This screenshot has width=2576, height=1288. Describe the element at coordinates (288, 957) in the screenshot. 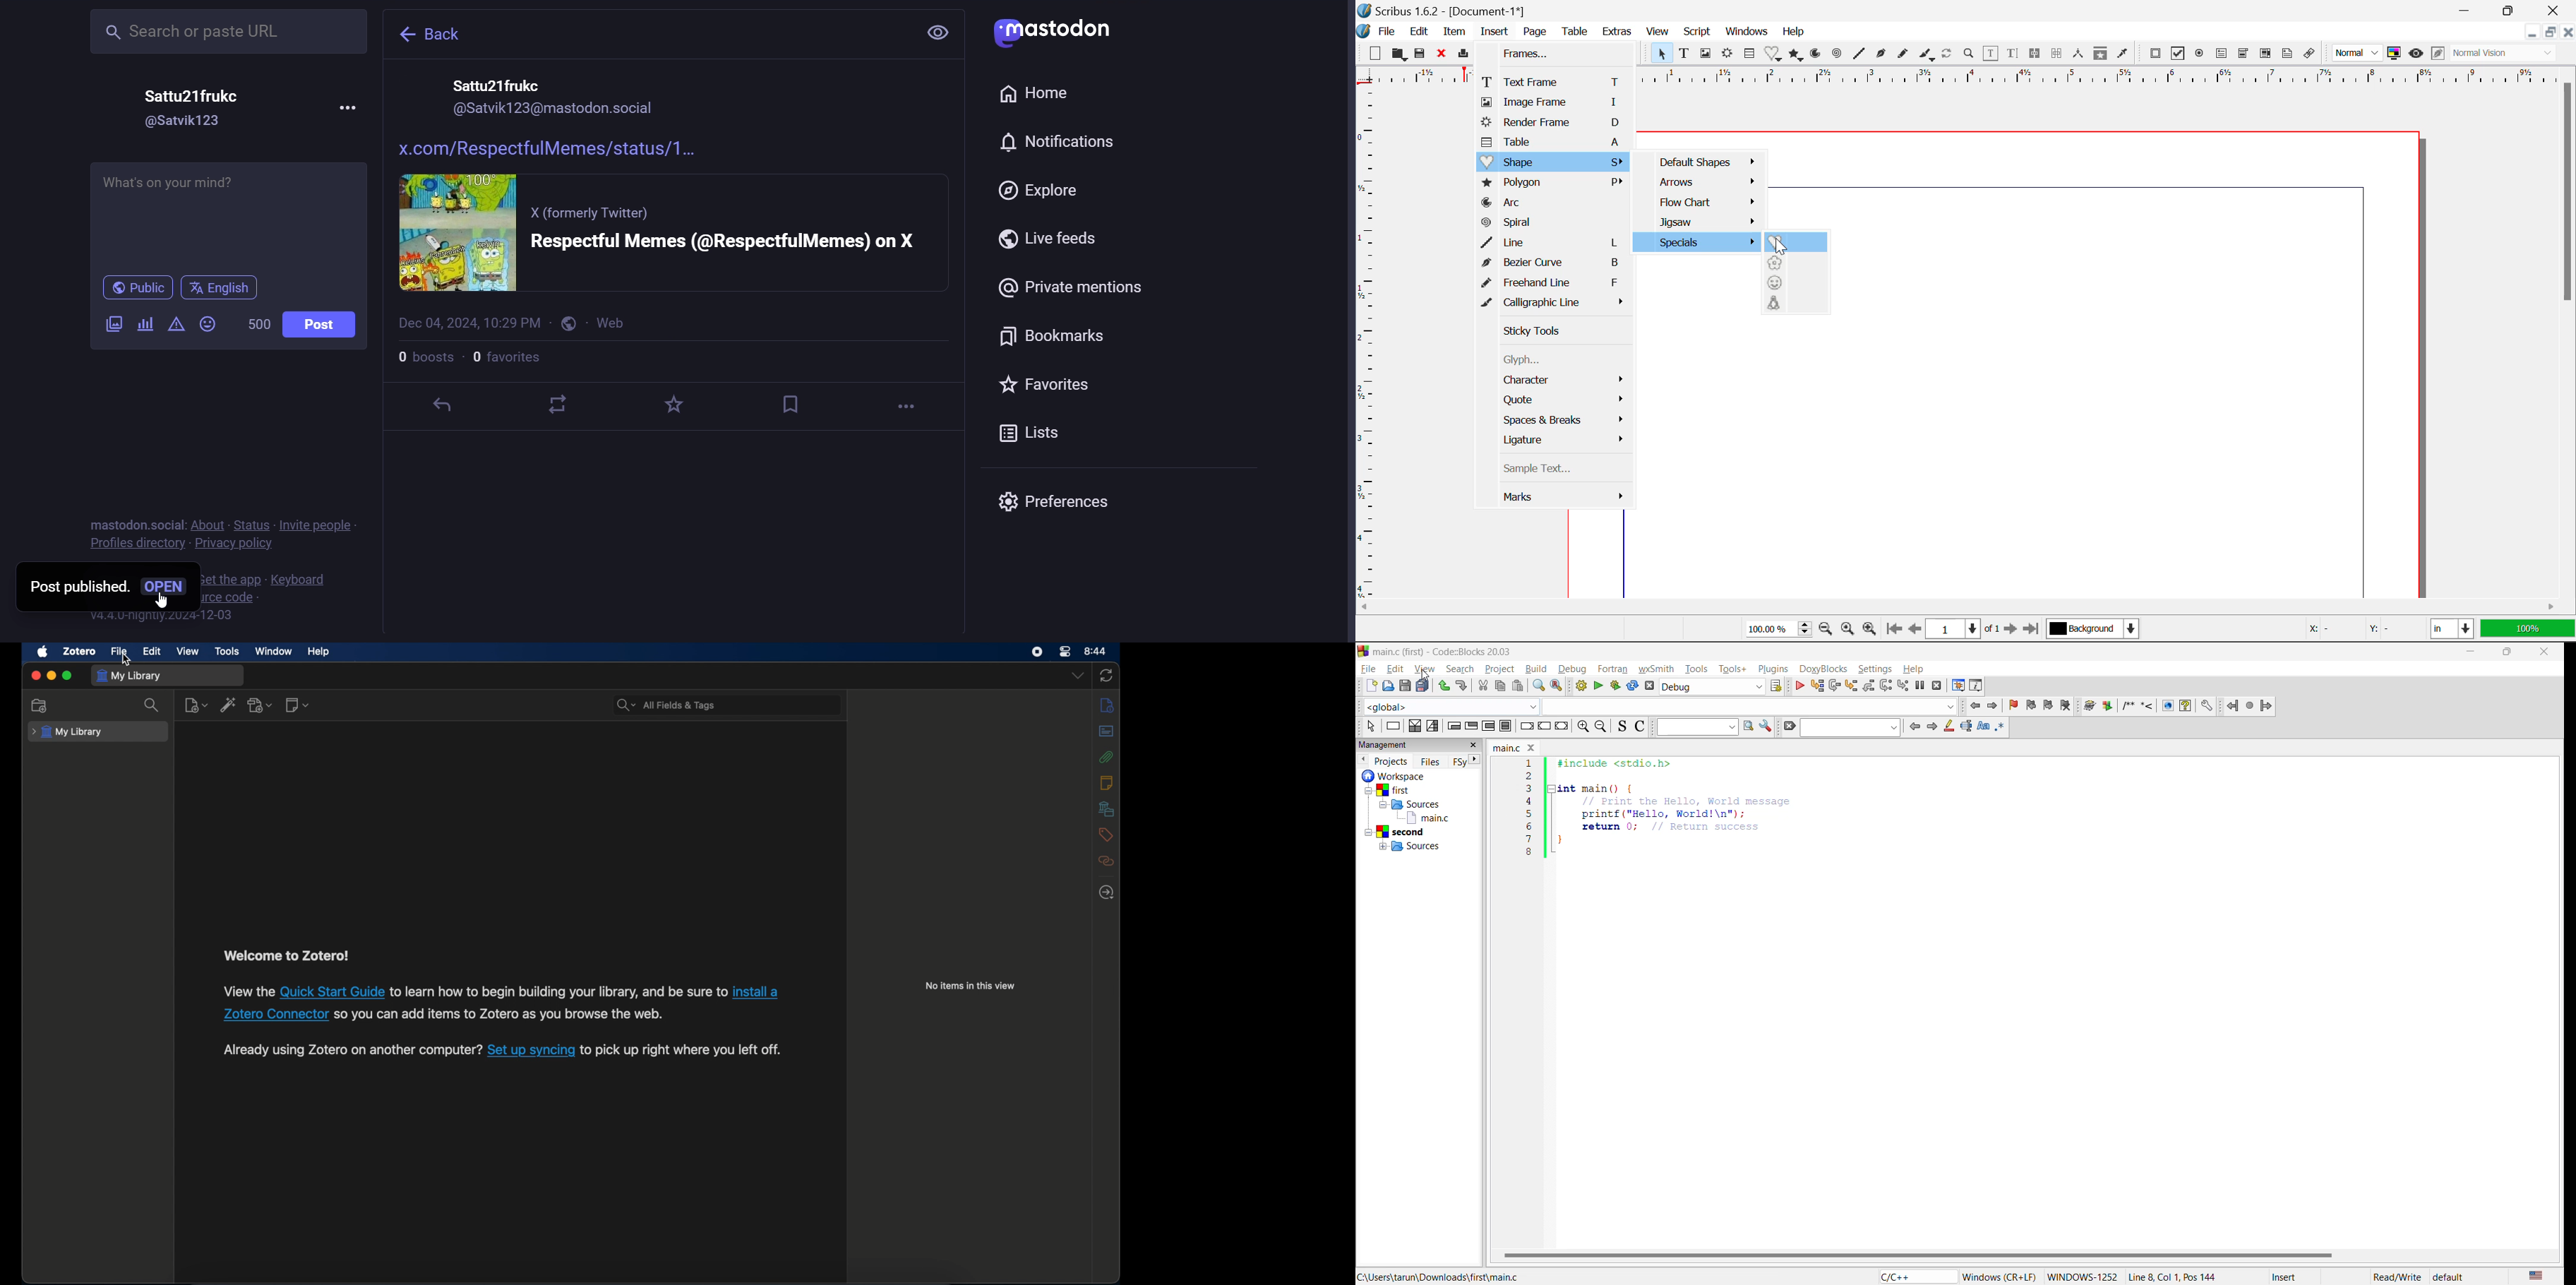

I see `welcome to zotero` at that location.